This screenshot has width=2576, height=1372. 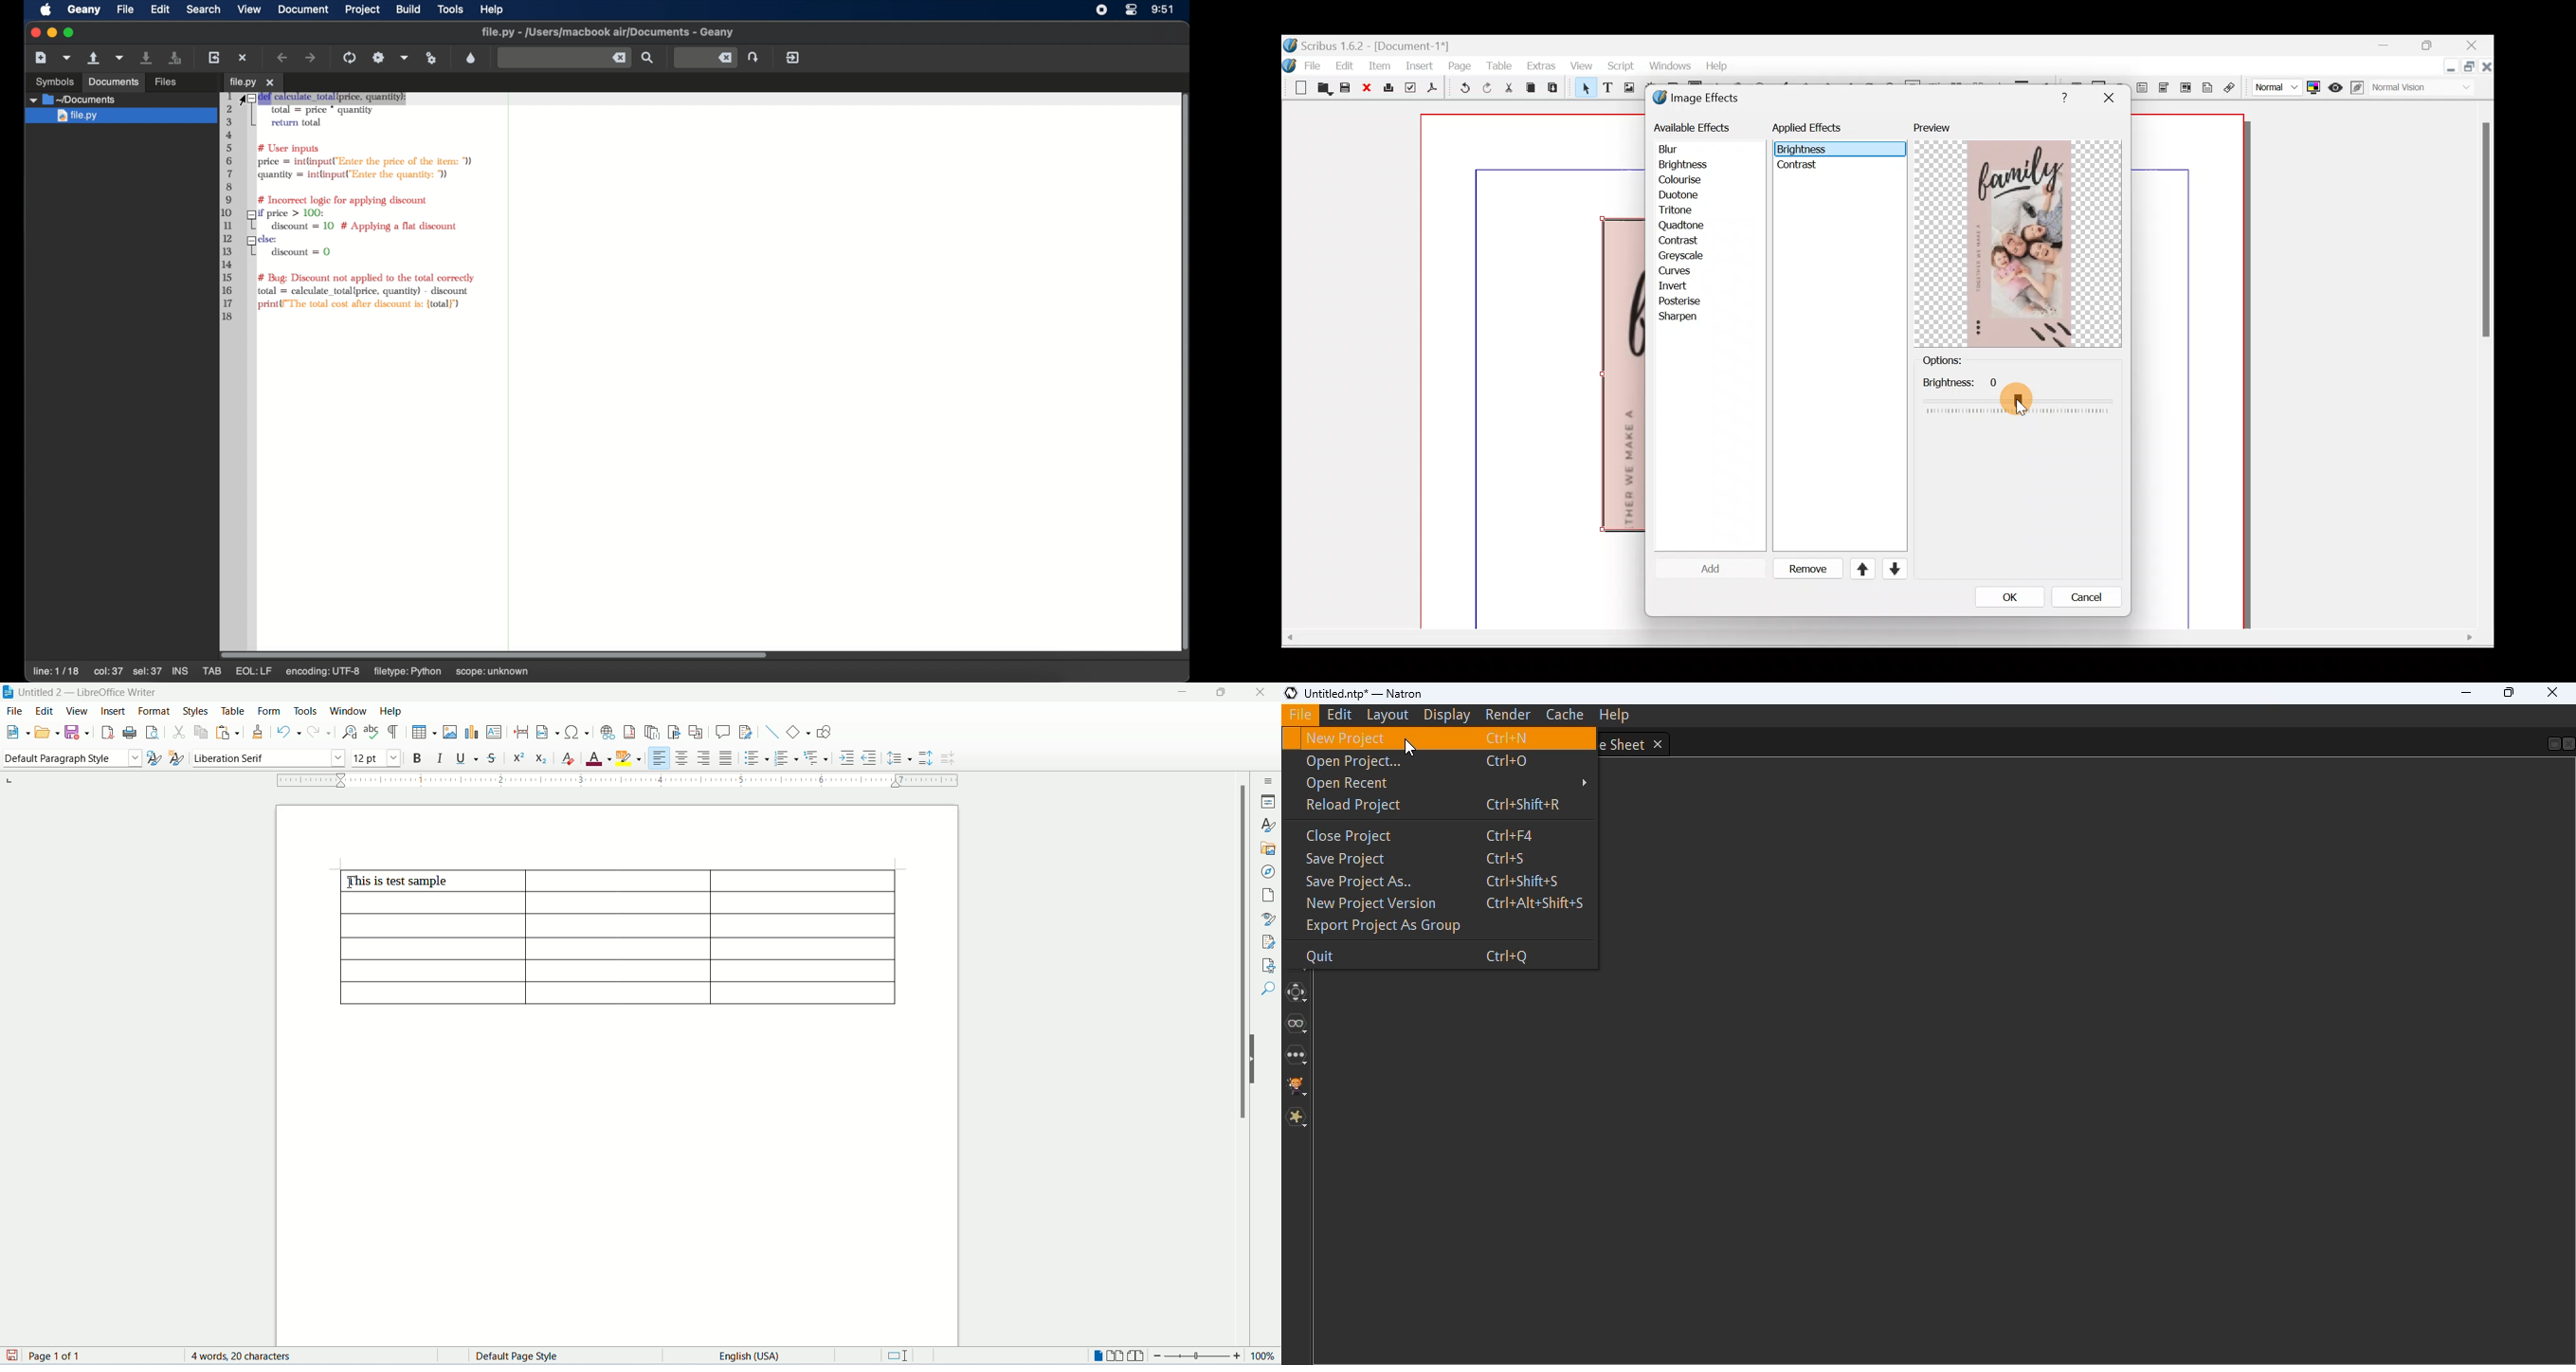 What do you see at coordinates (1615, 716) in the screenshot?
I see `help` at bounding box center [1615, 716].